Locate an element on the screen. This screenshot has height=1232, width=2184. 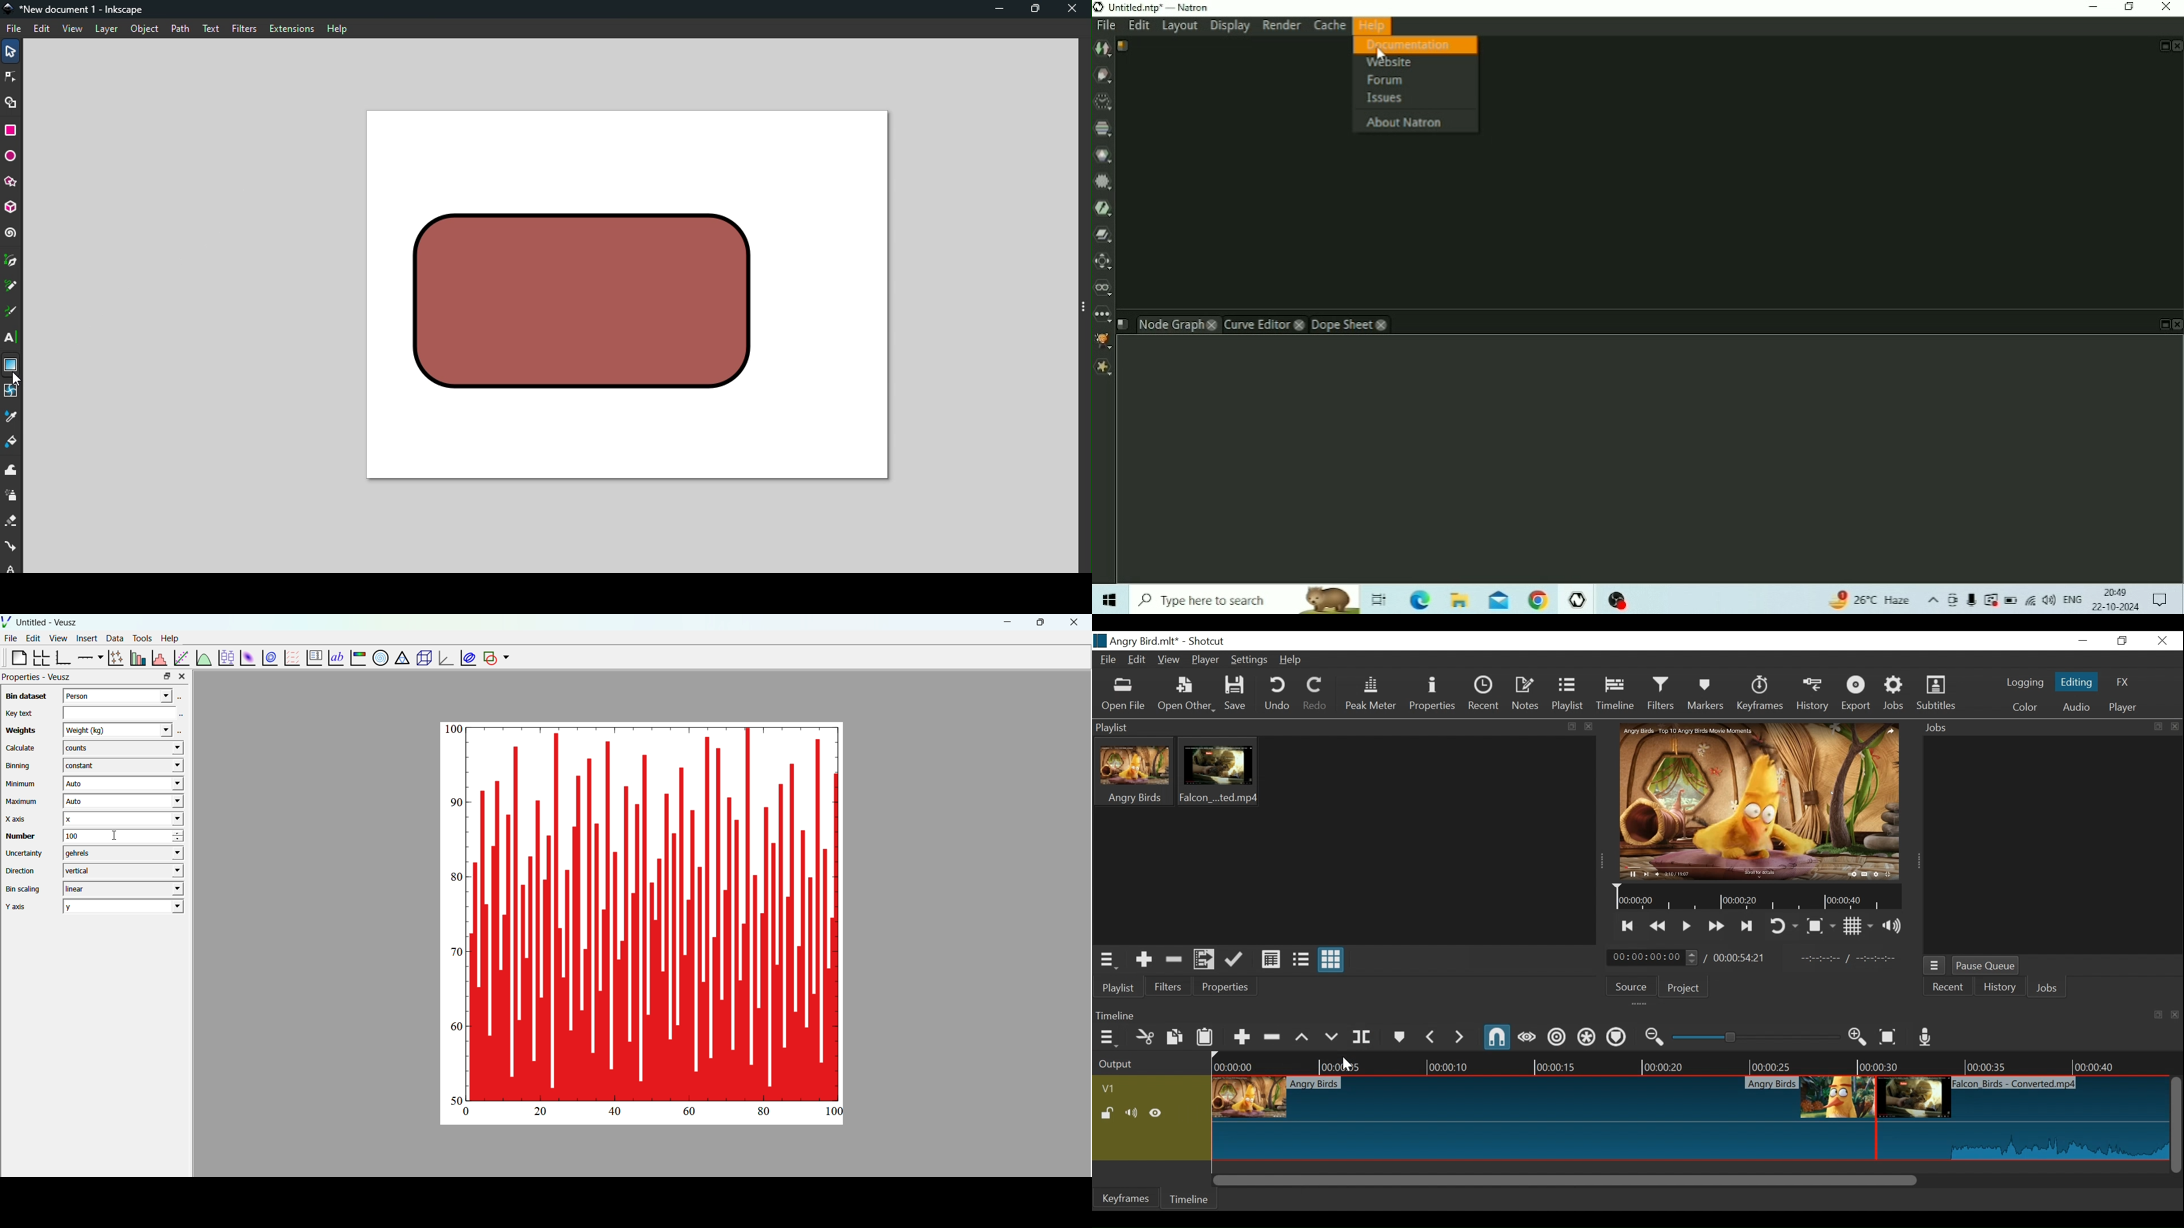
logging is located at coordinates (2025, 682).